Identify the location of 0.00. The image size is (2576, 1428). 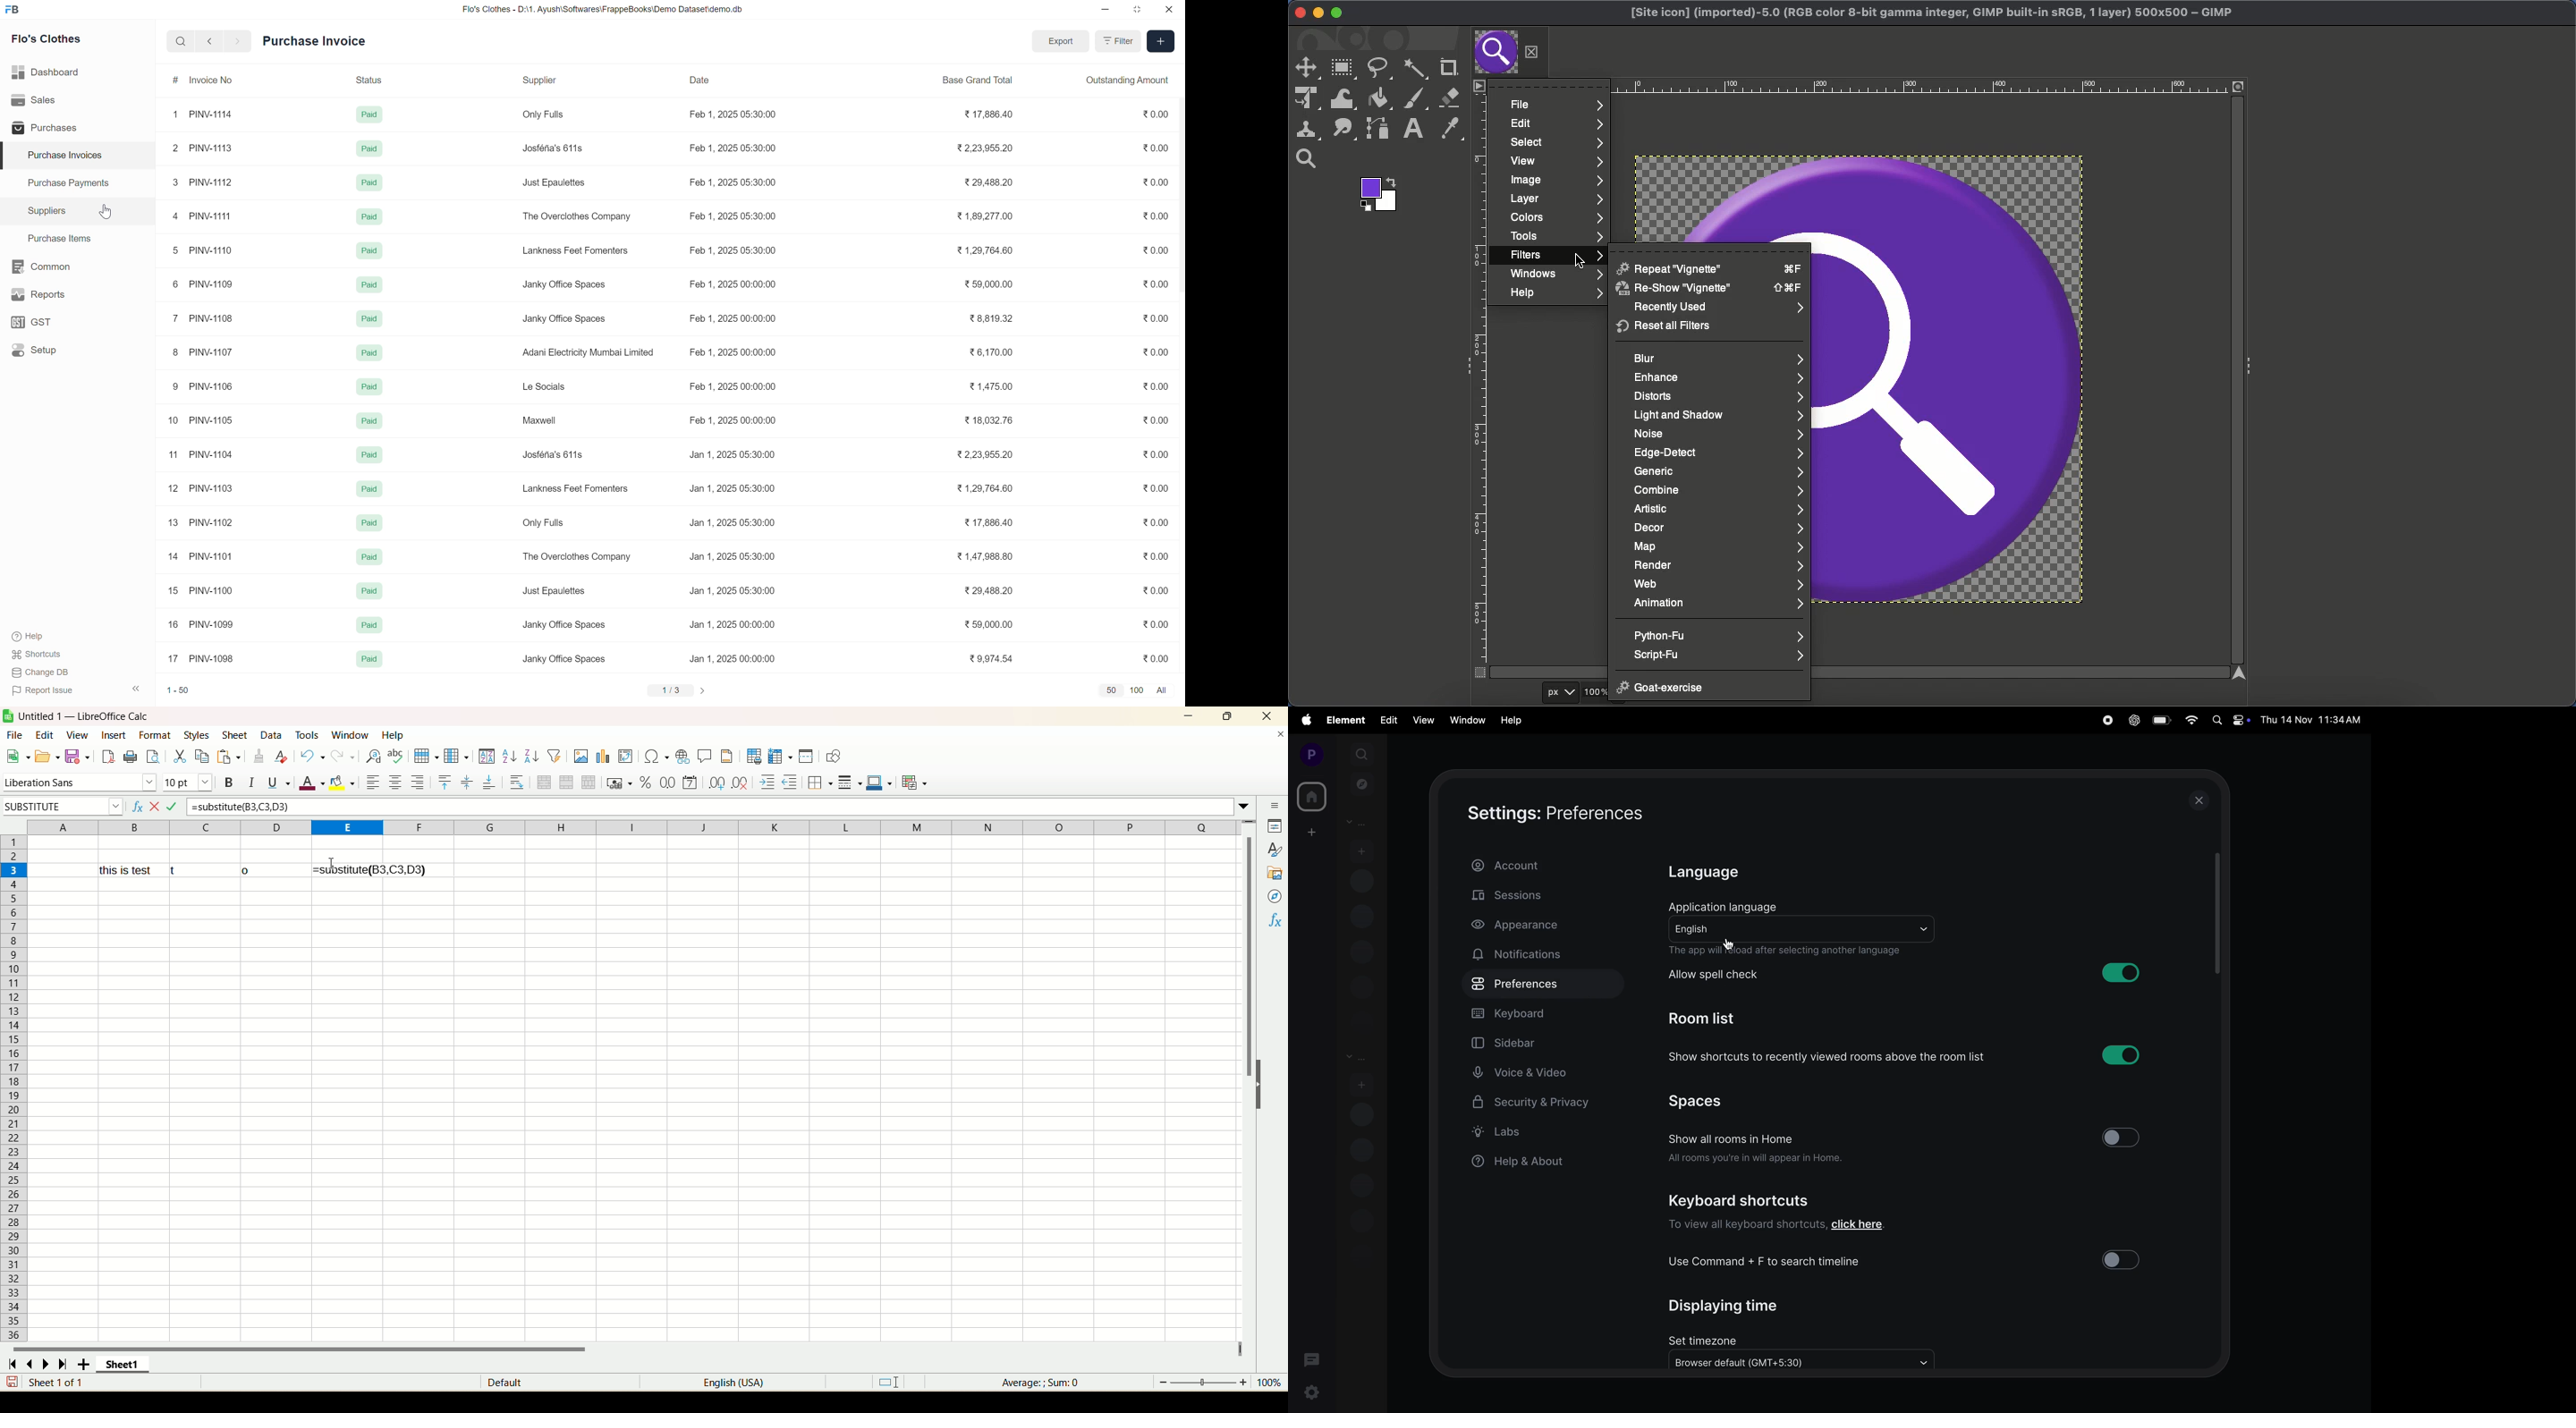
(1156, 591).